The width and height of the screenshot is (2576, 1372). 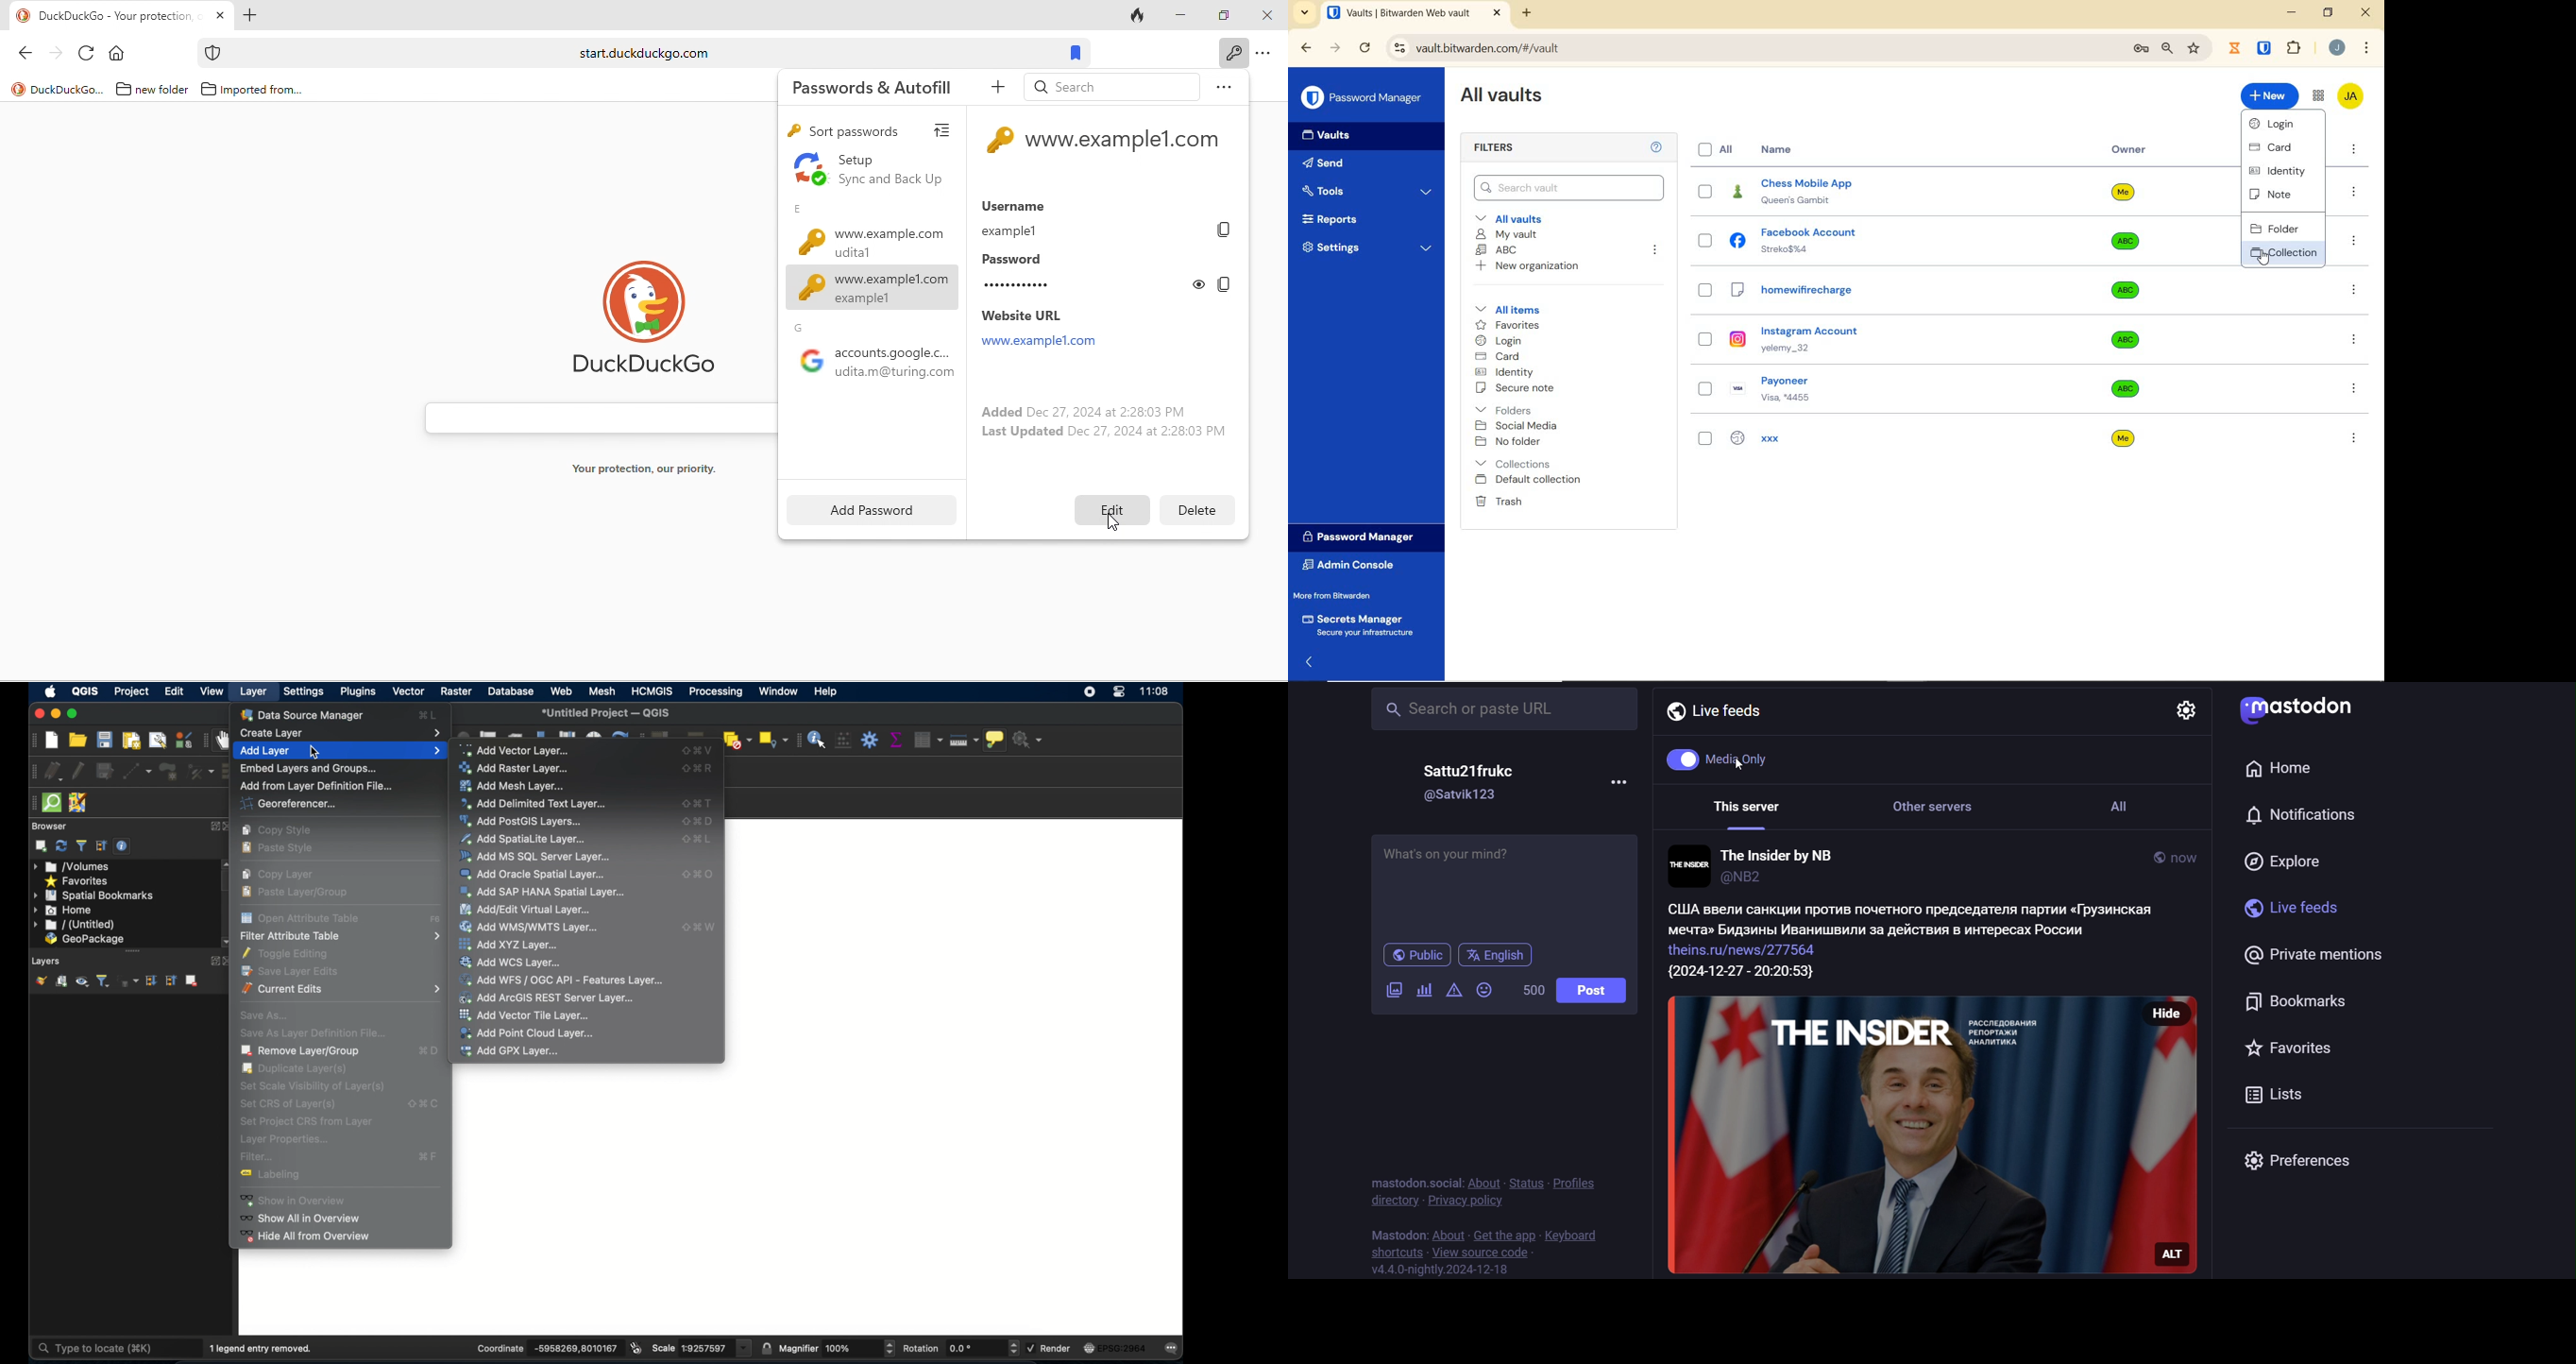 I want to click on copy style, so click(x=279, y=830).